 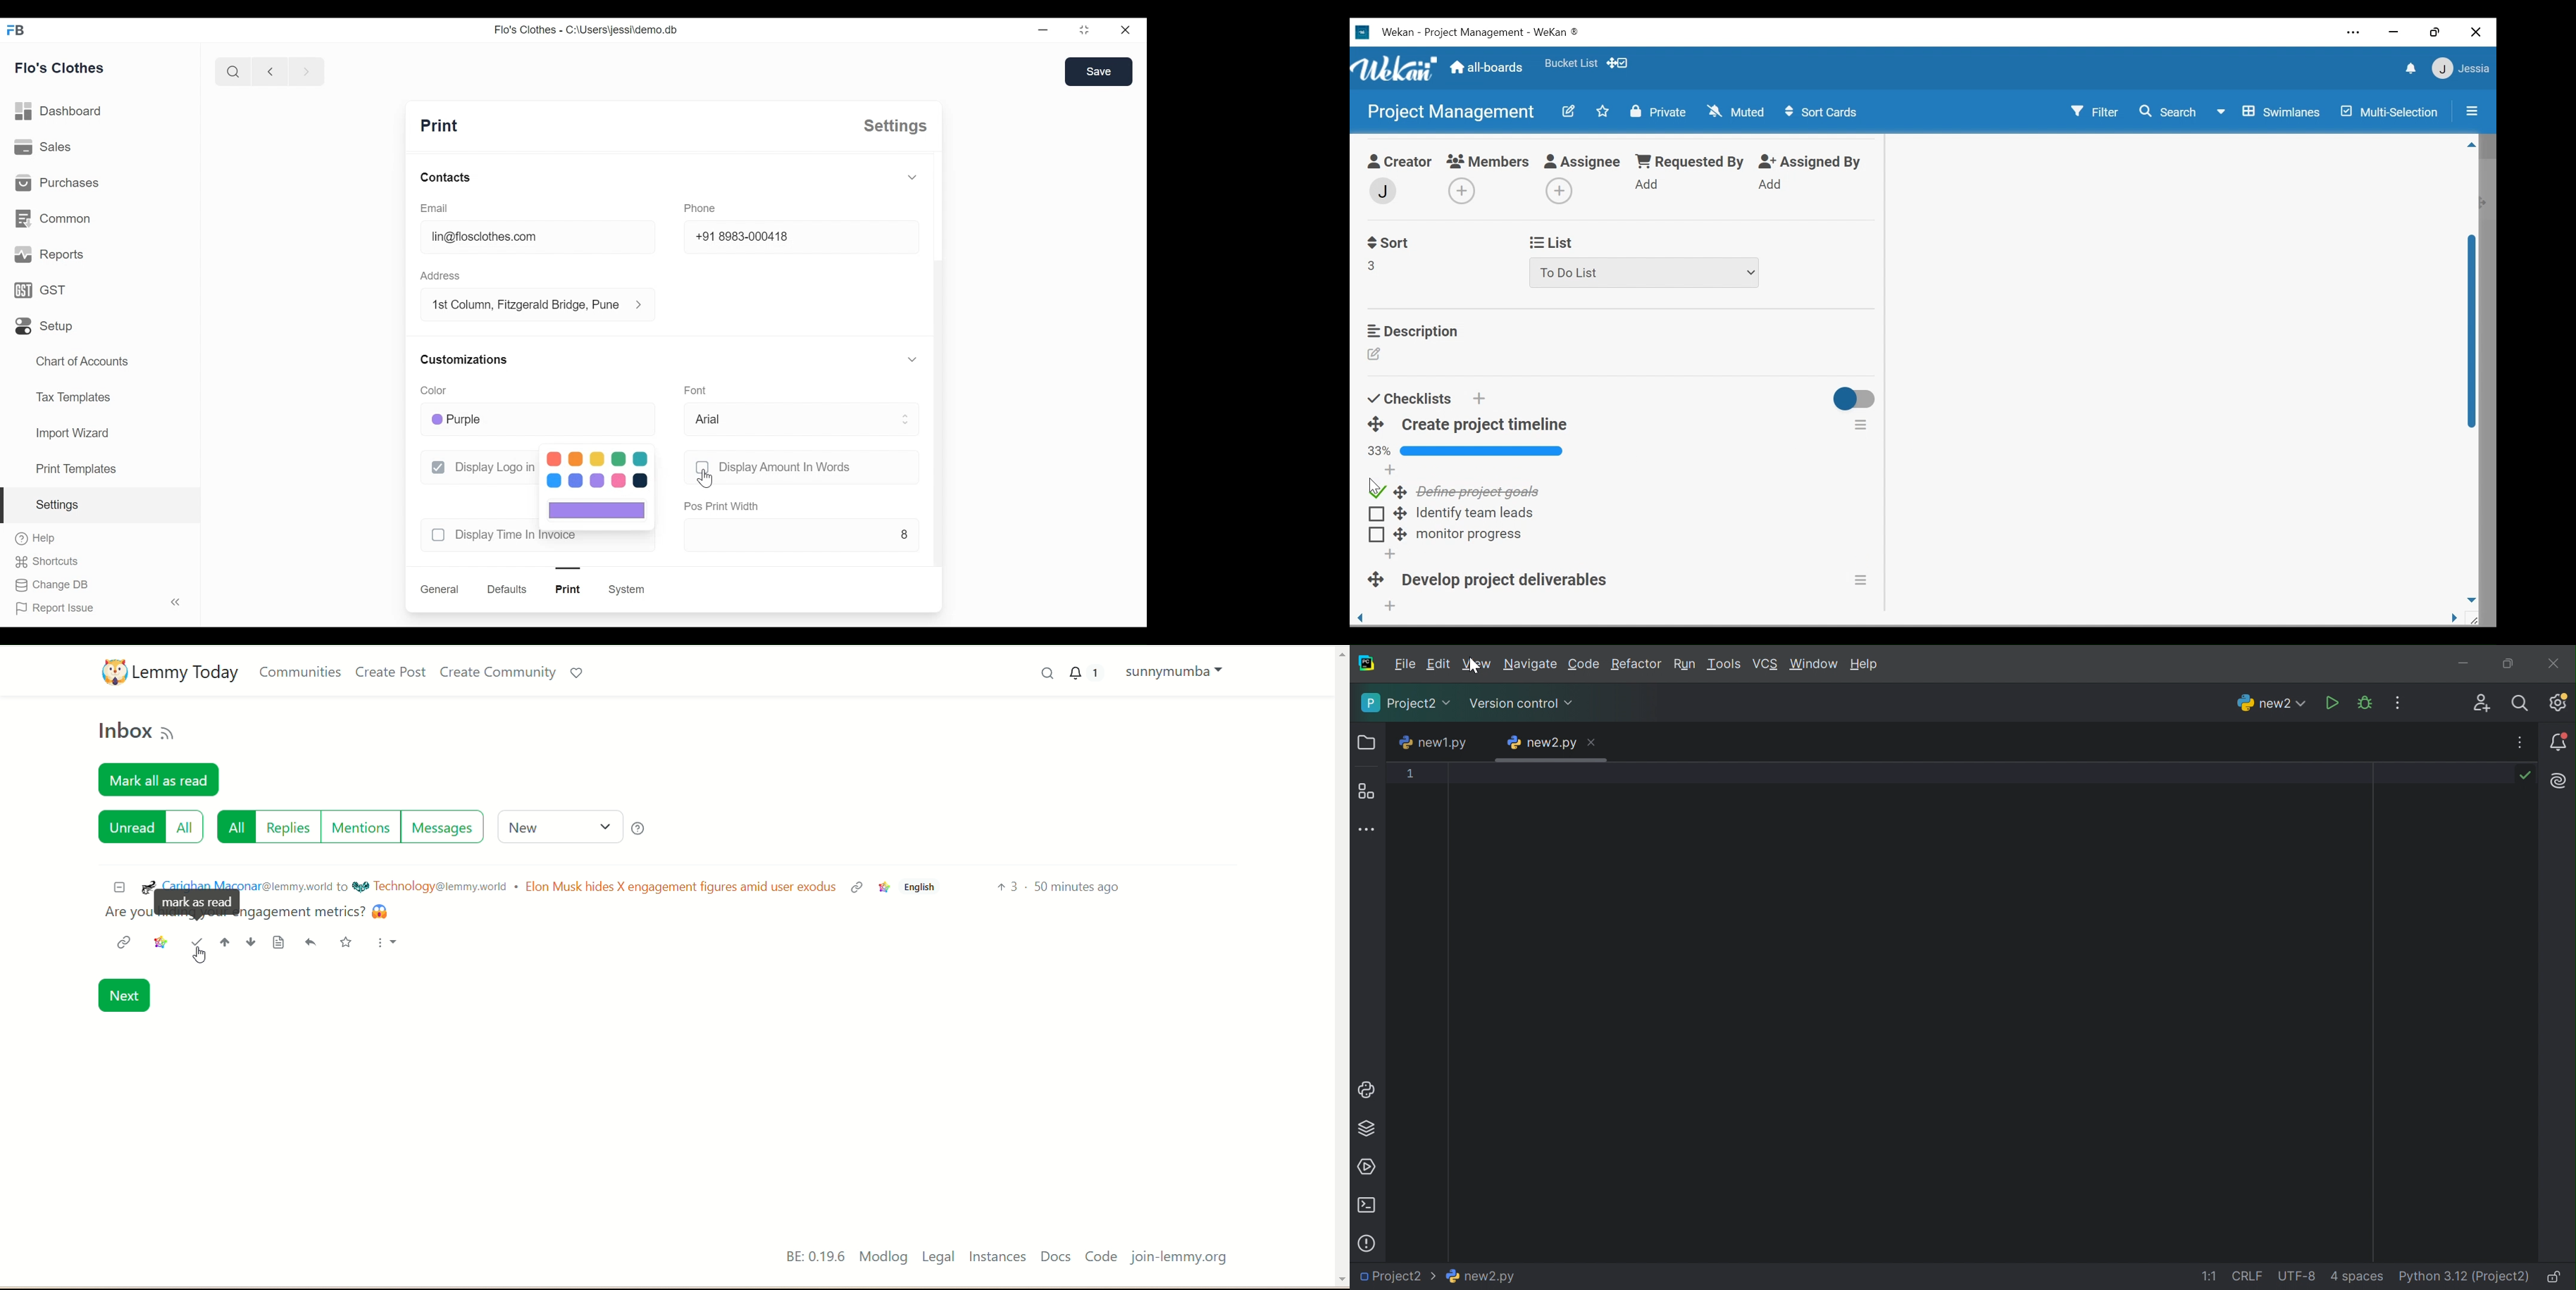 I want to click on settings, so click(x=896, y=126).